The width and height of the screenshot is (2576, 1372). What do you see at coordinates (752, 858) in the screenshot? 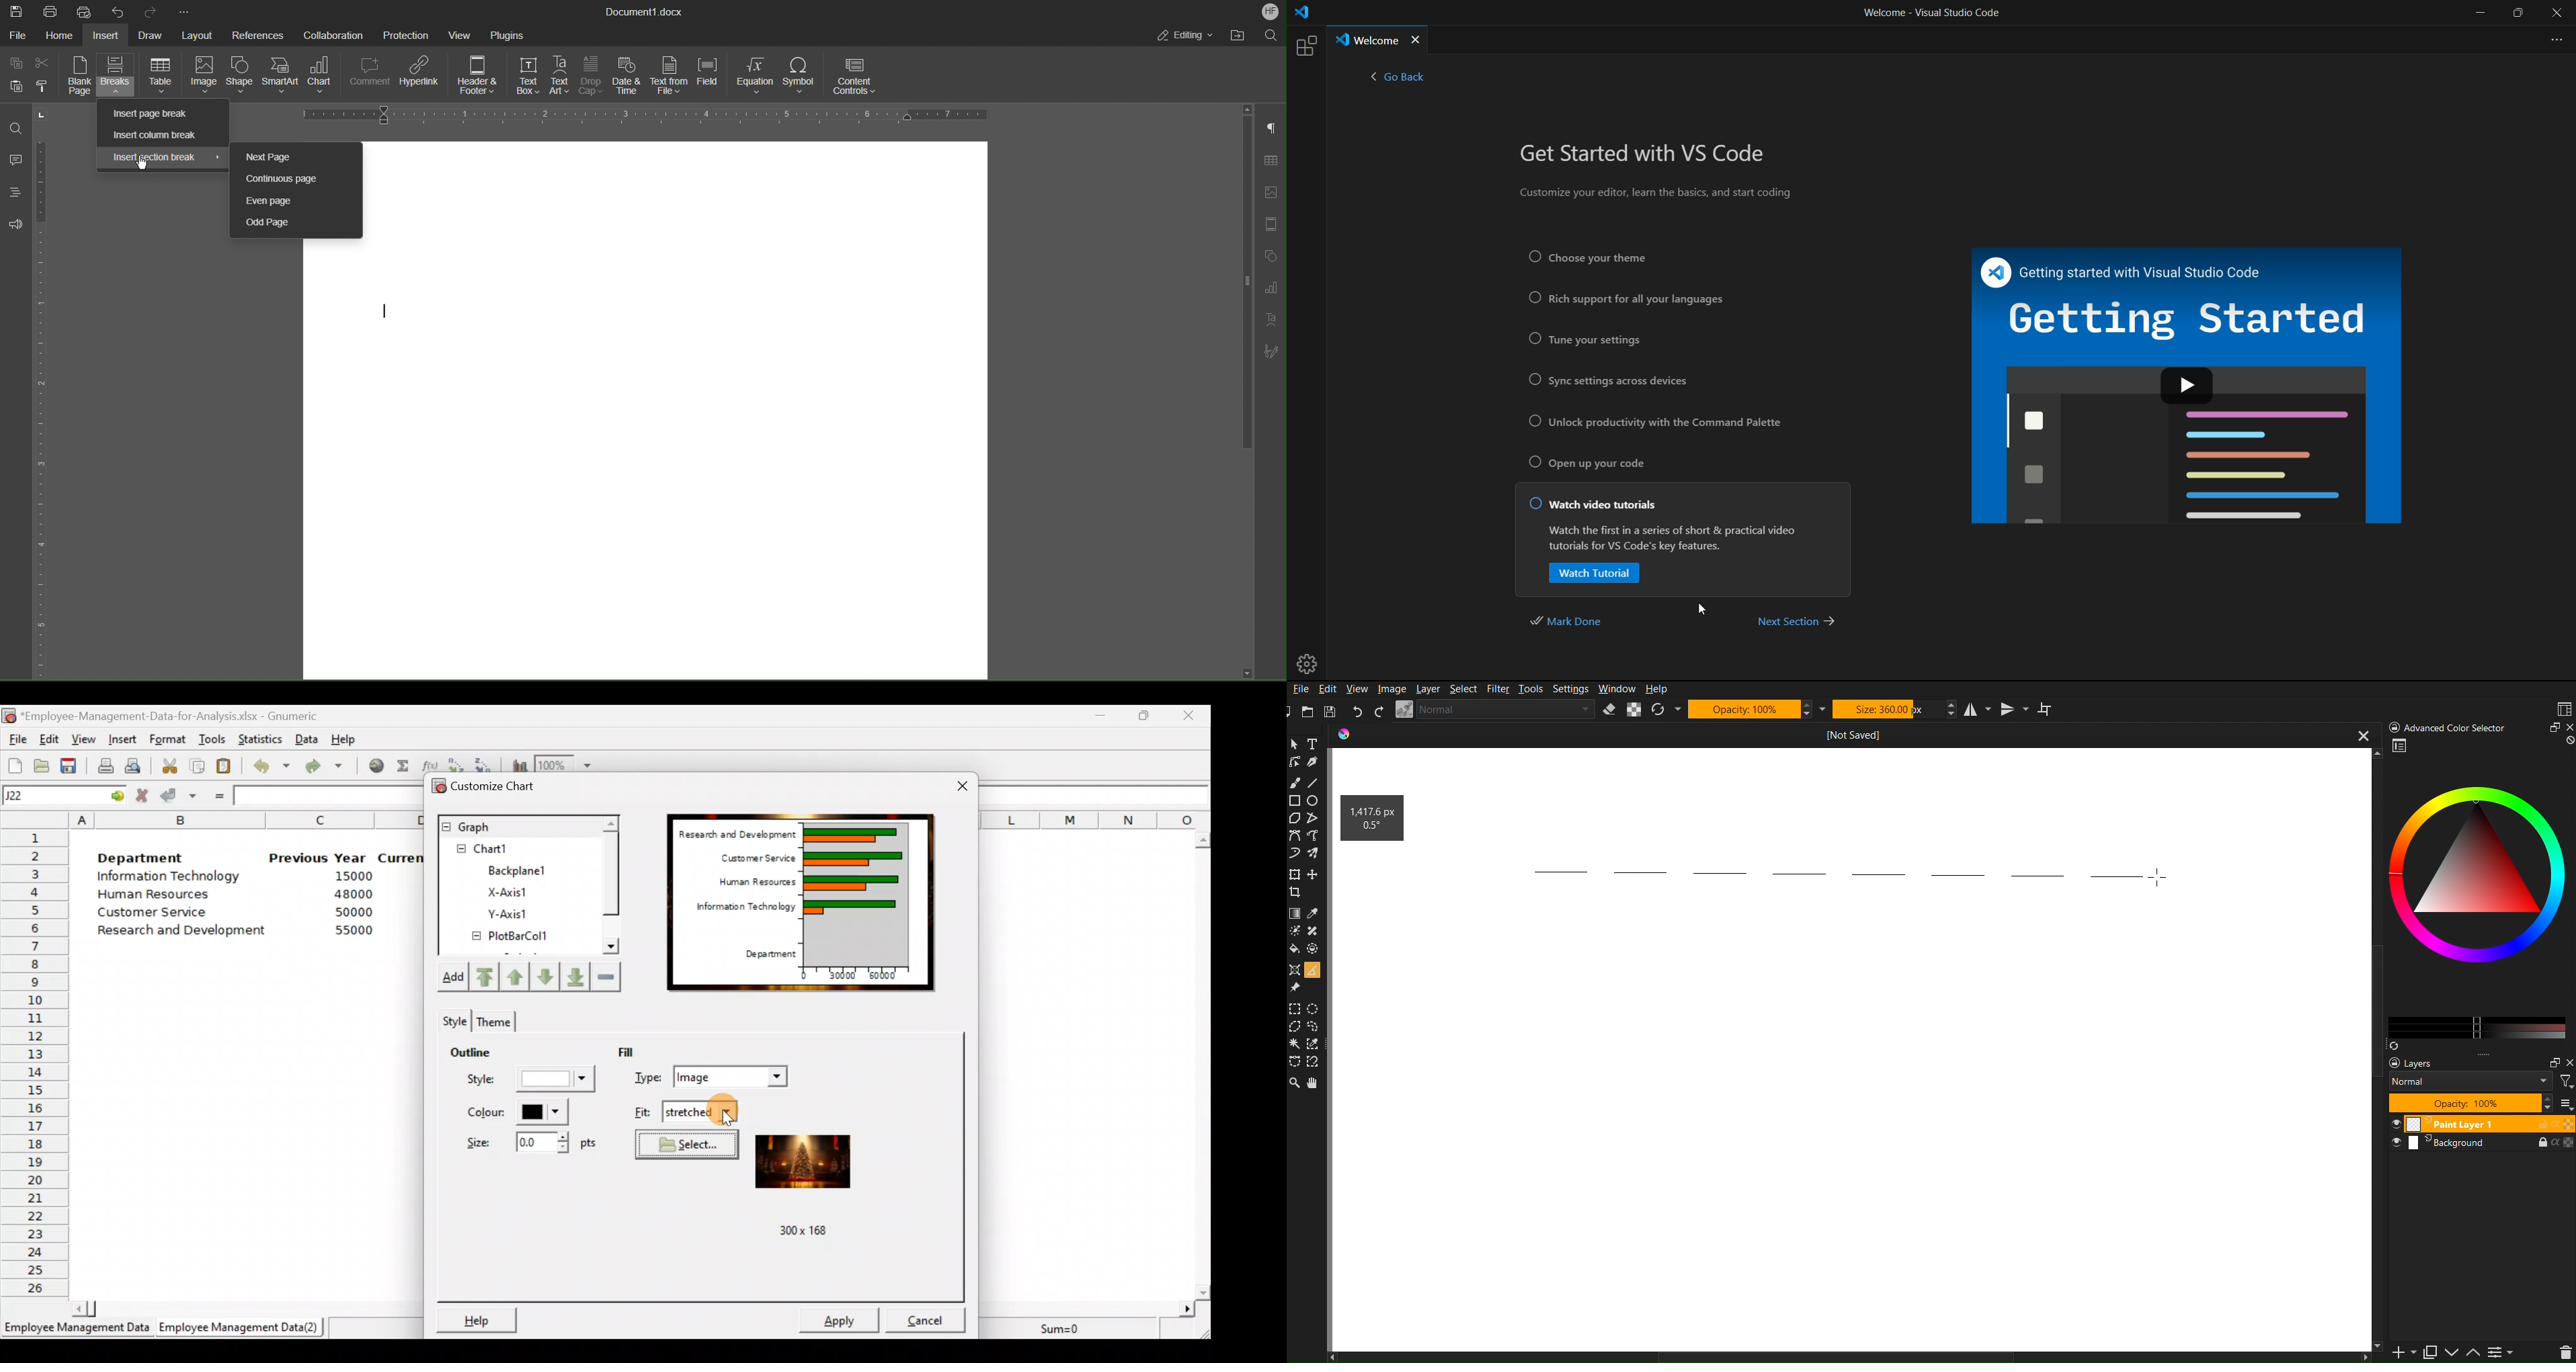
I see `Customer Service` at bounding box center [752, 858].